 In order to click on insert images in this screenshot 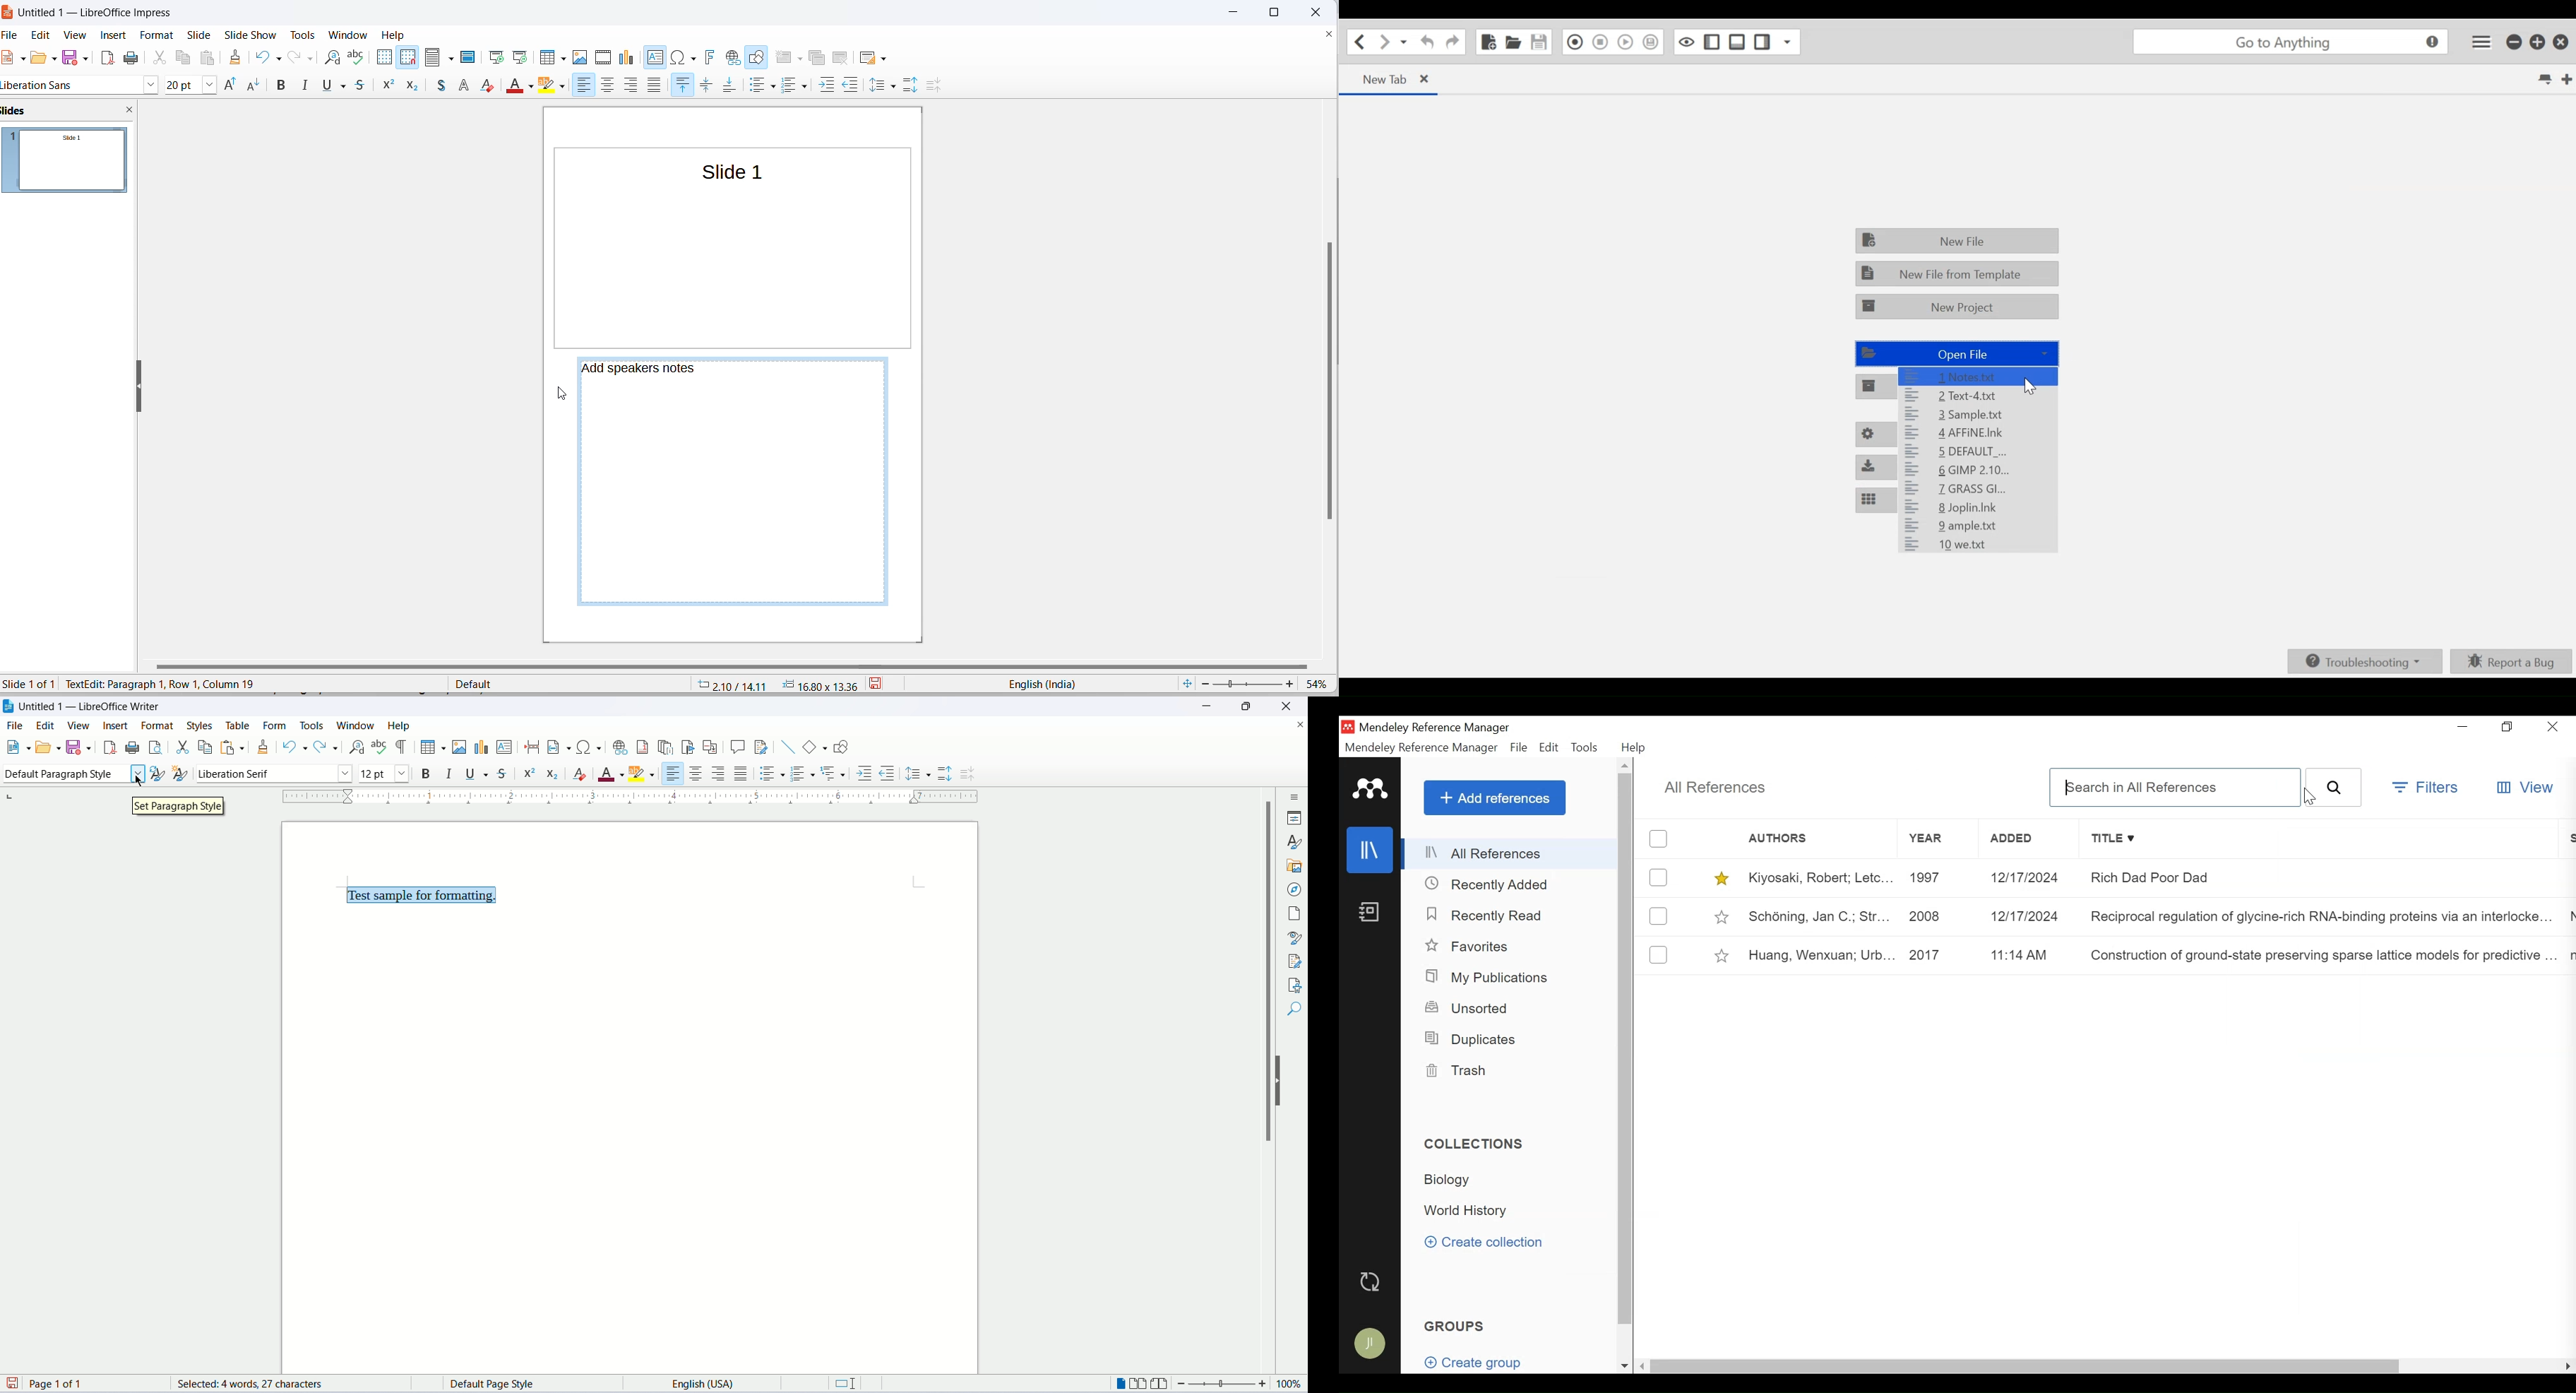, I will do `click(582, 59)`.